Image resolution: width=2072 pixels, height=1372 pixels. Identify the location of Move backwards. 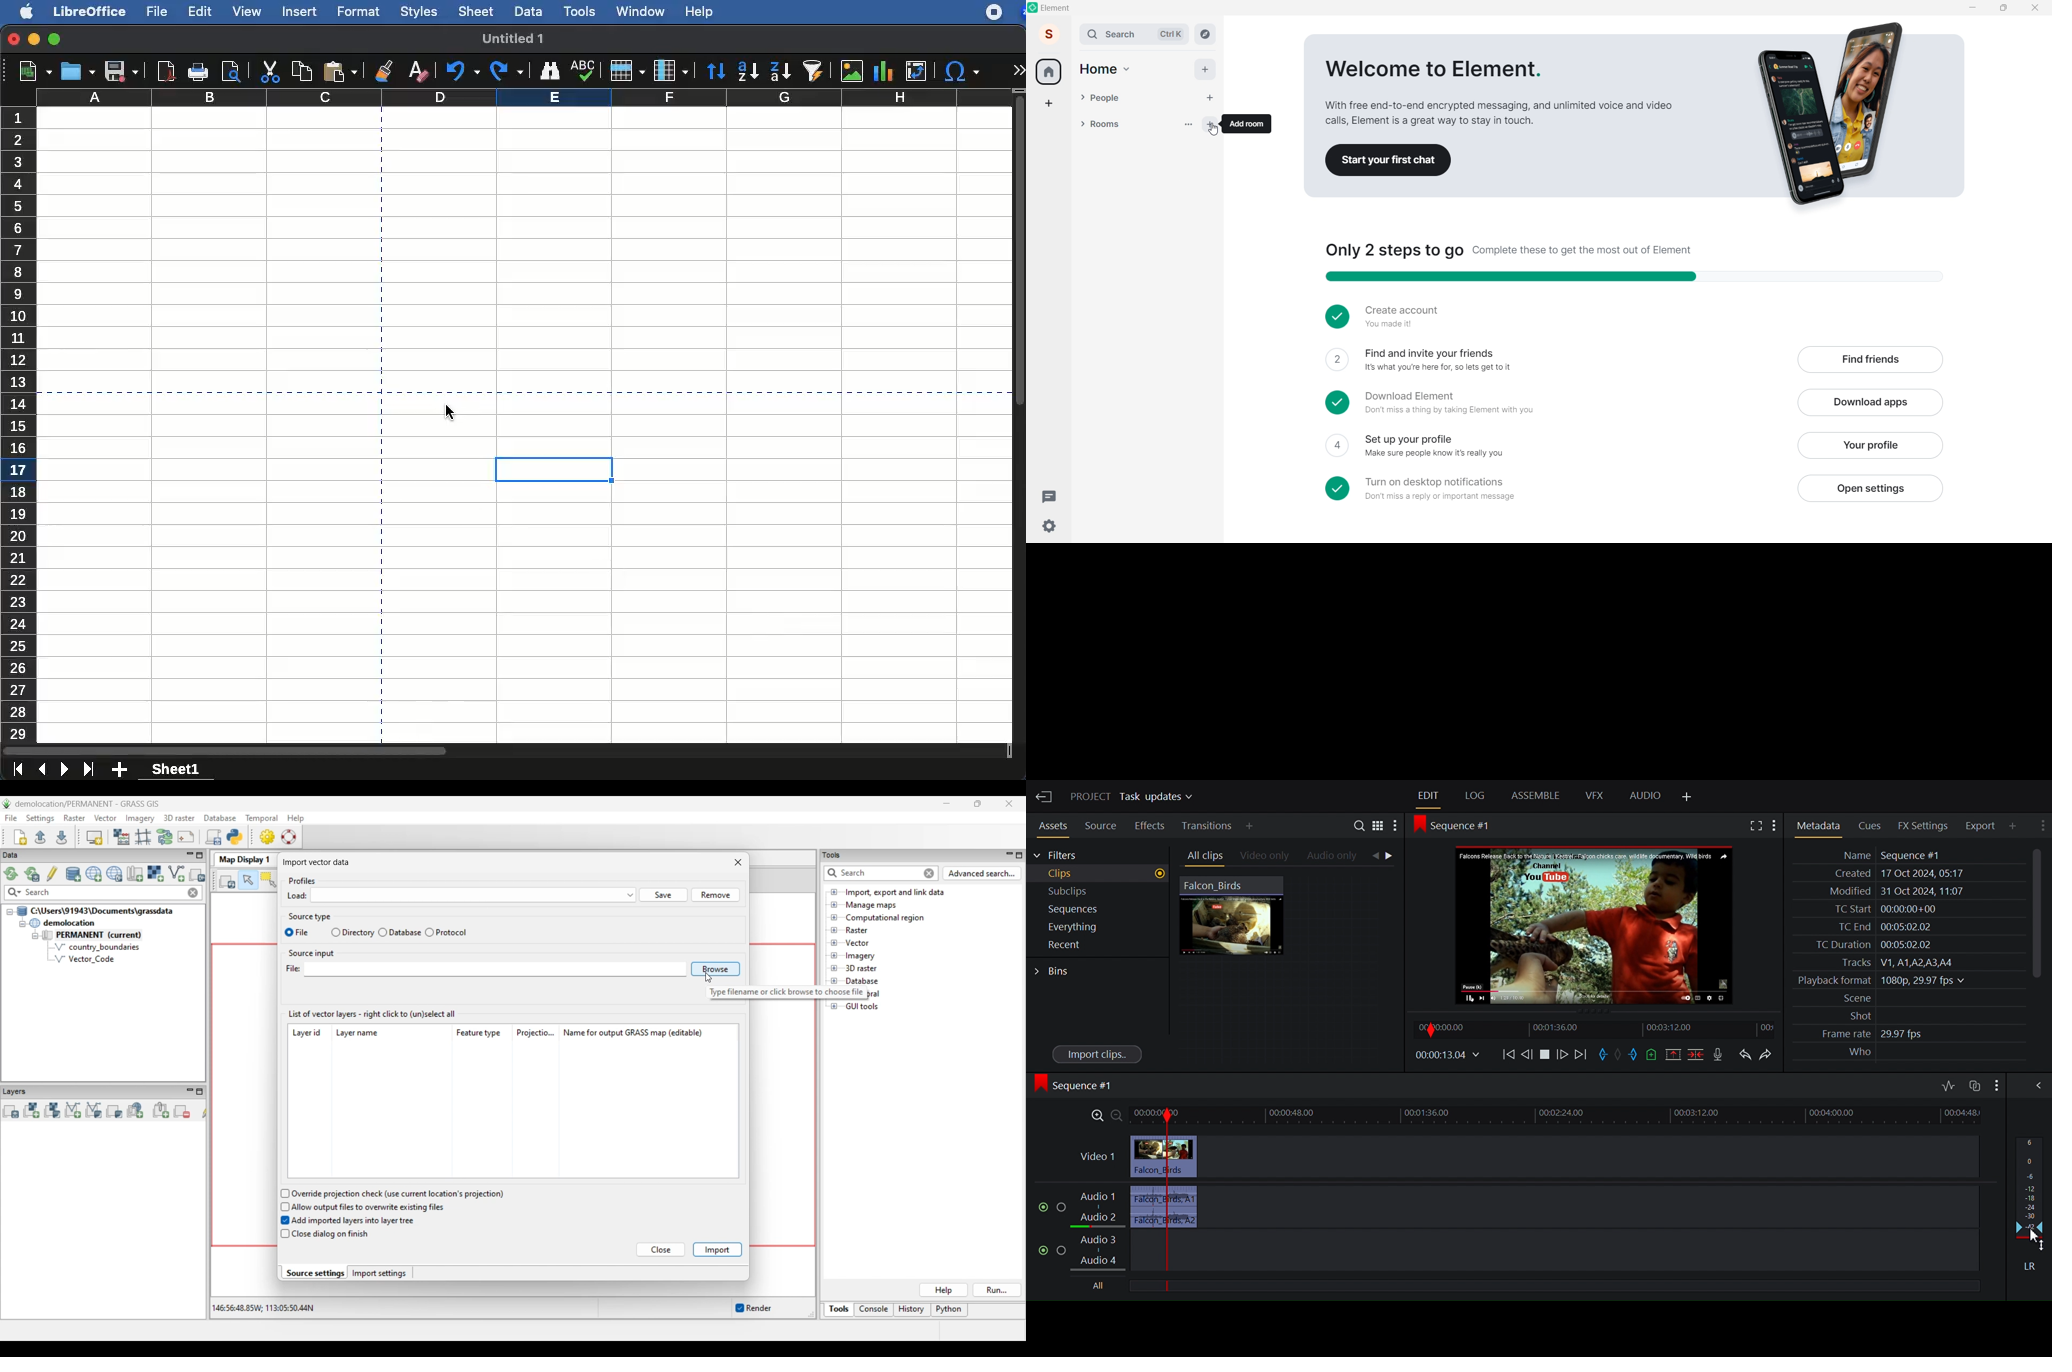
(1508, 1056).